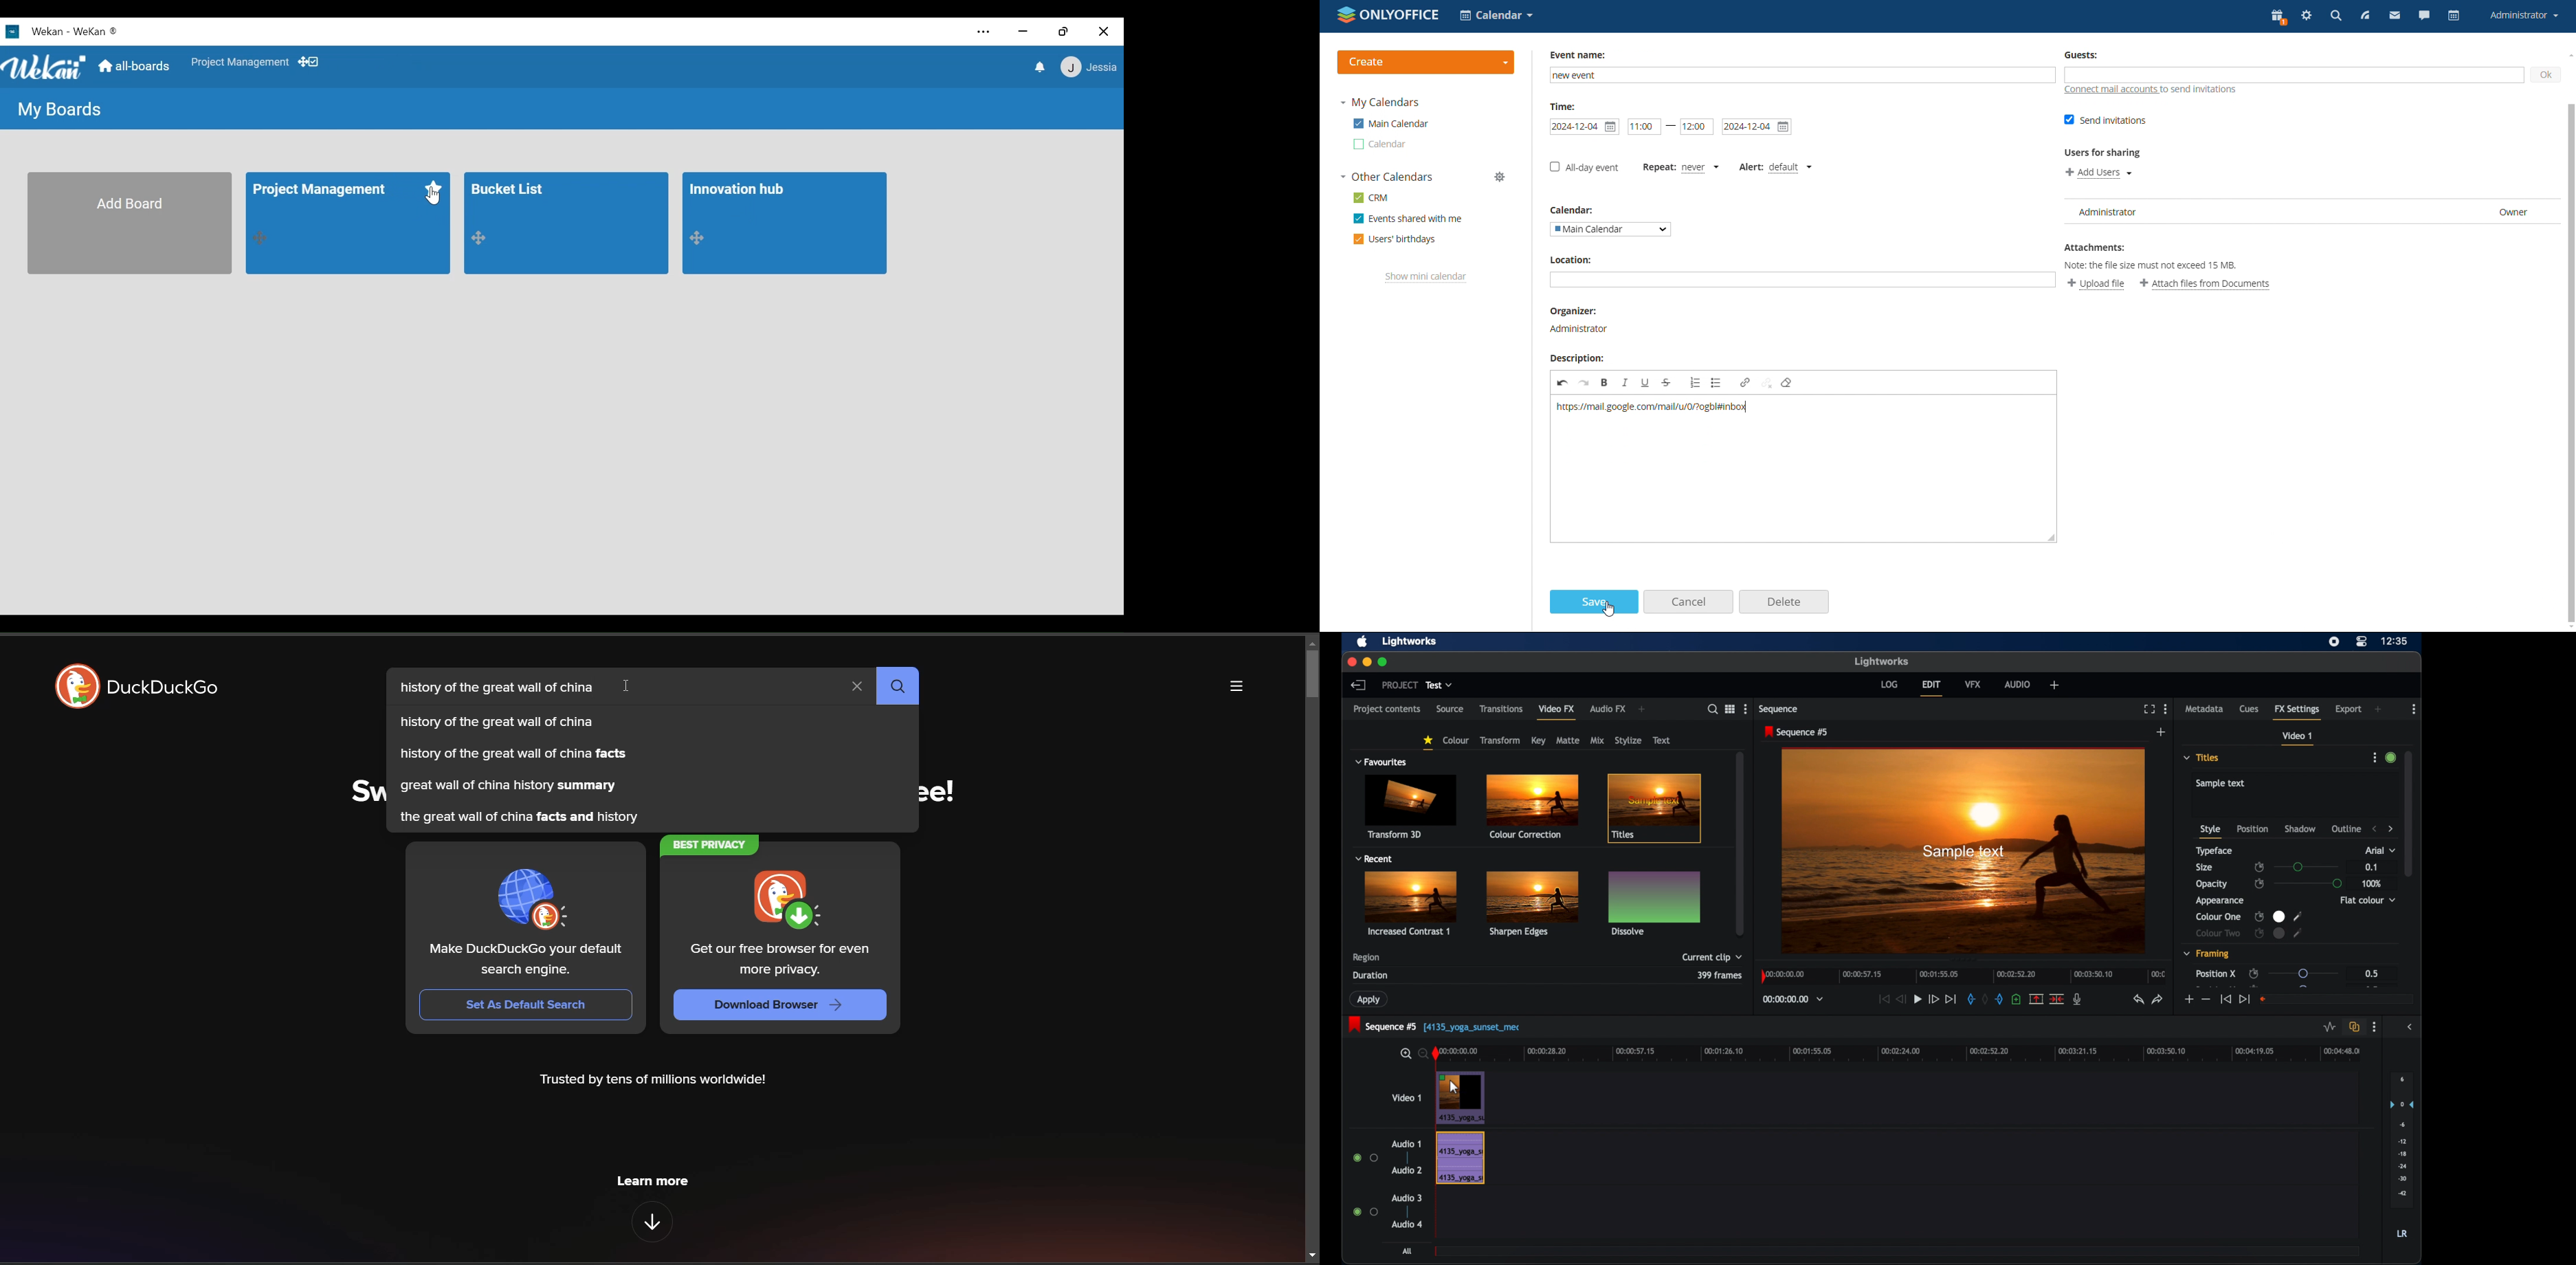 This screenshot has height=1288, width=2576. Describe the element at coordinates (2379, 709) in the screenshot. I see `add` at that location.